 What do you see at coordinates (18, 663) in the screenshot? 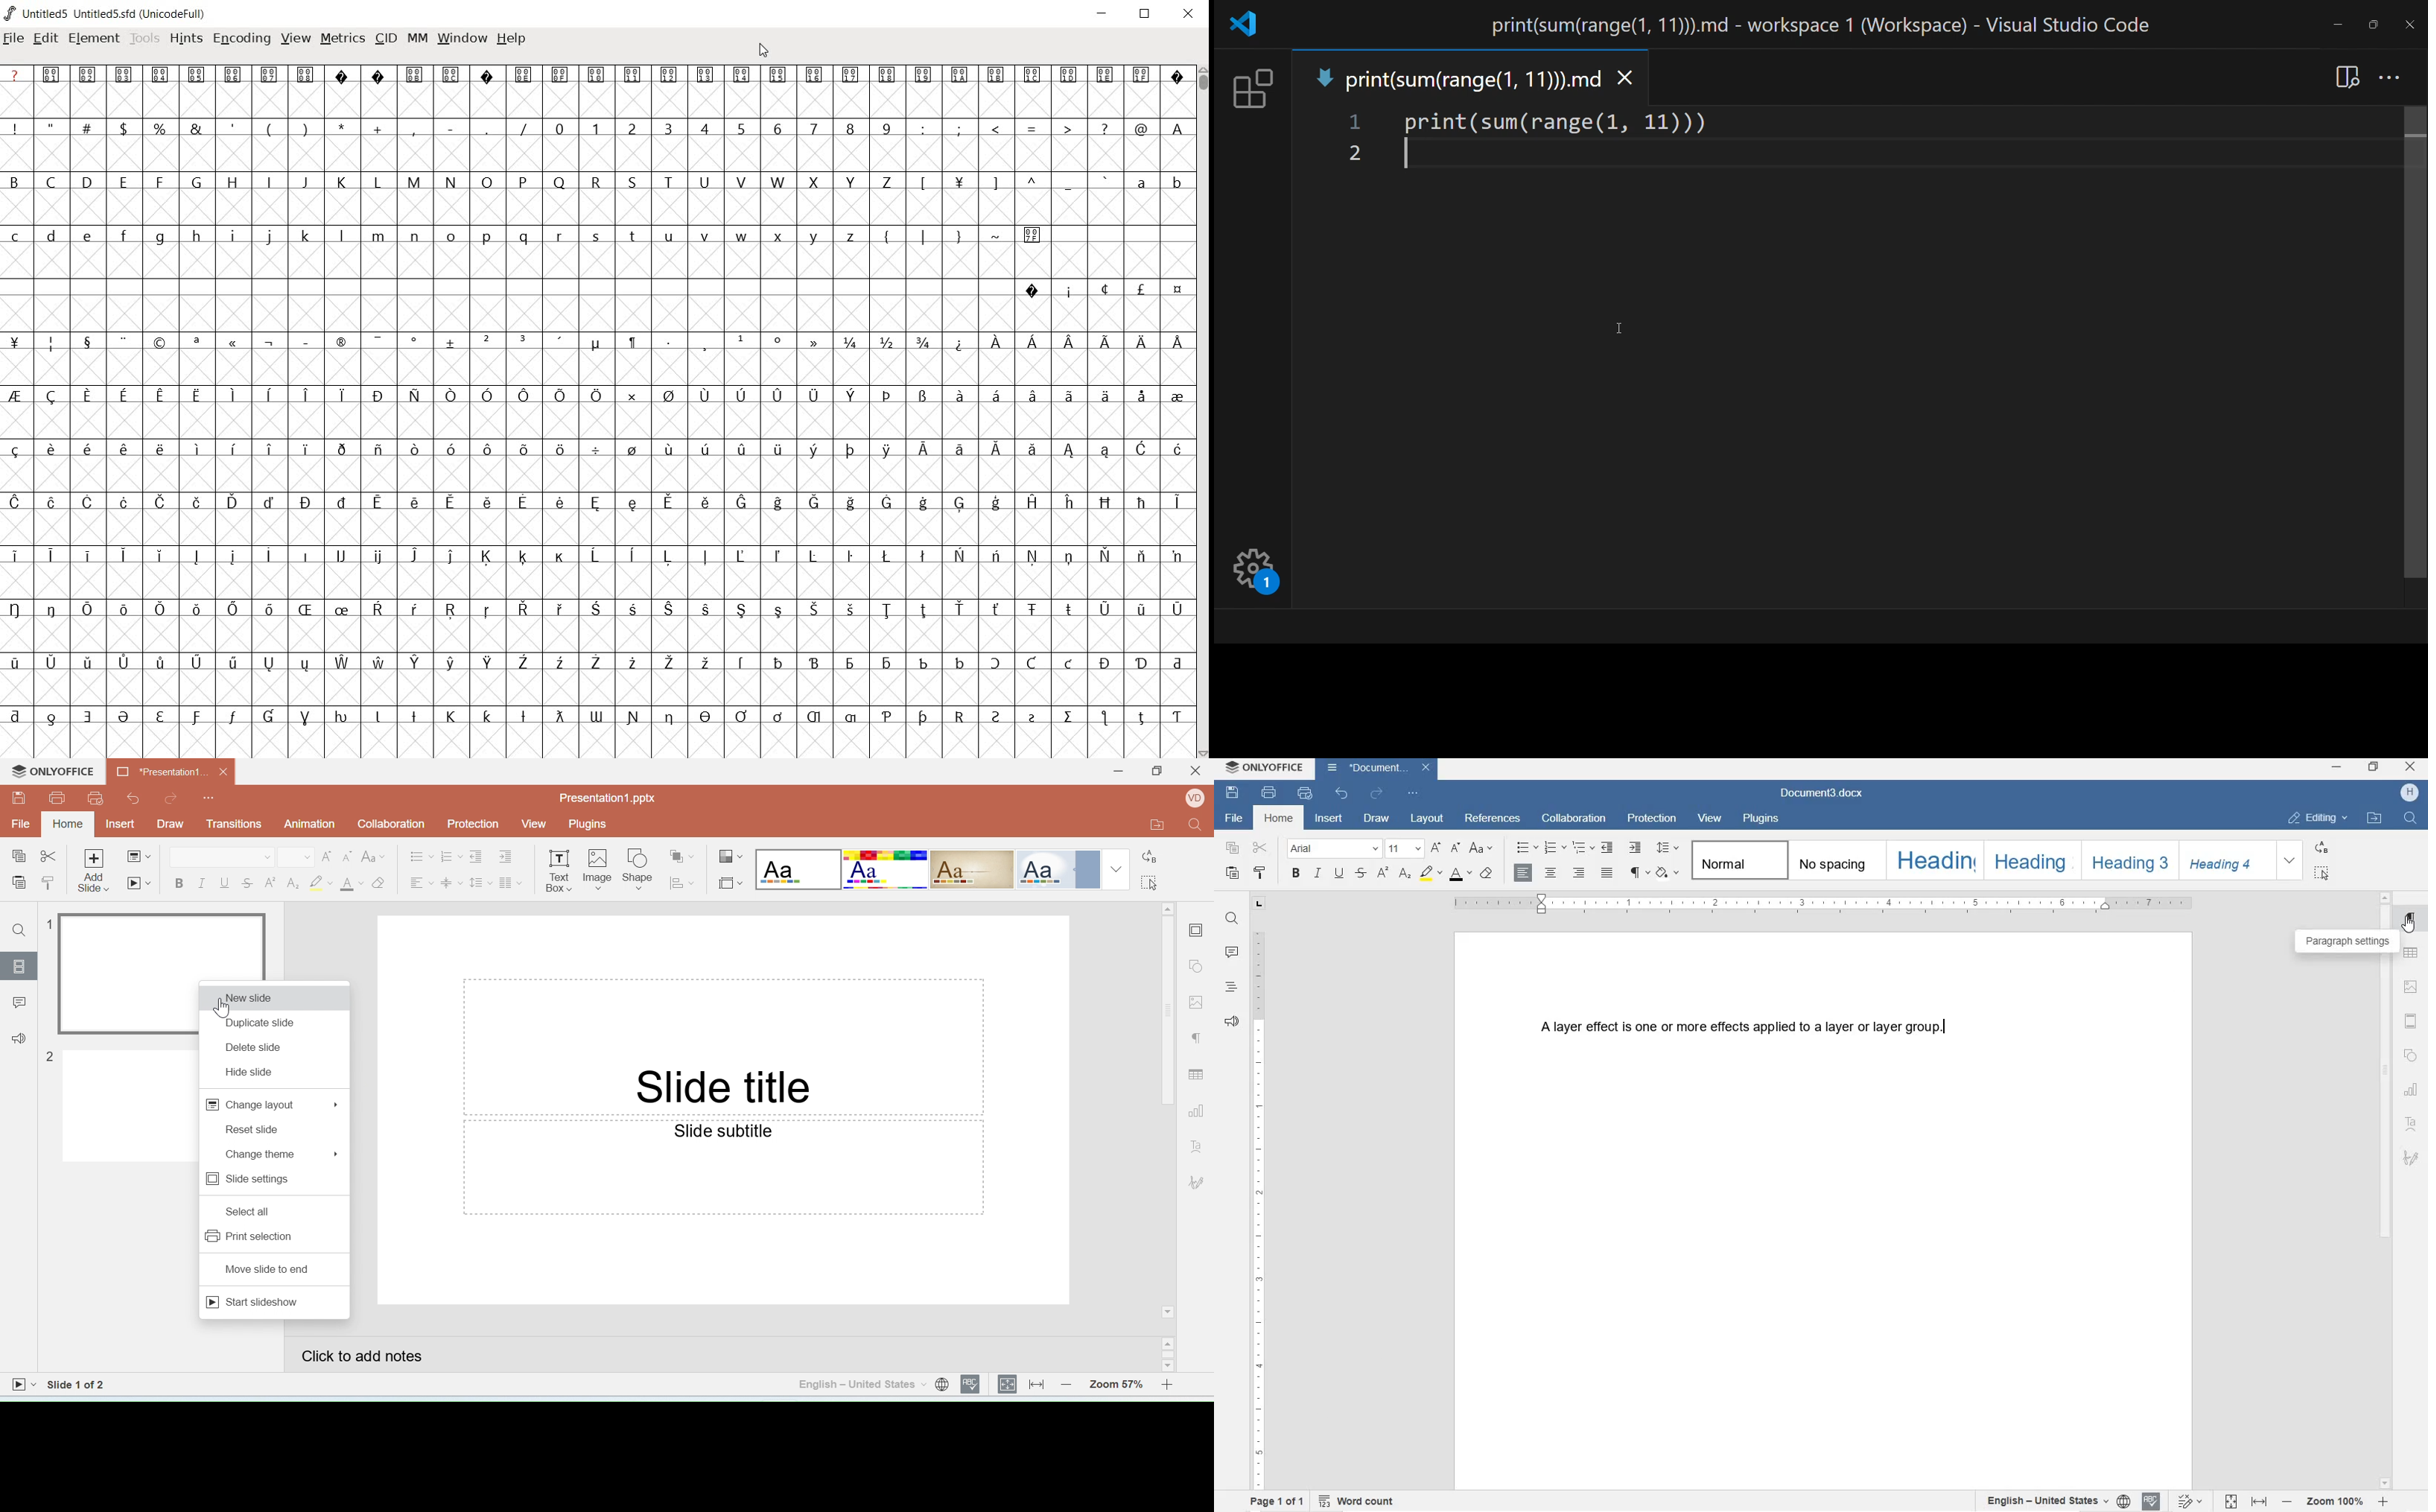
I see `Symbol` at bounding box center [18, 663].